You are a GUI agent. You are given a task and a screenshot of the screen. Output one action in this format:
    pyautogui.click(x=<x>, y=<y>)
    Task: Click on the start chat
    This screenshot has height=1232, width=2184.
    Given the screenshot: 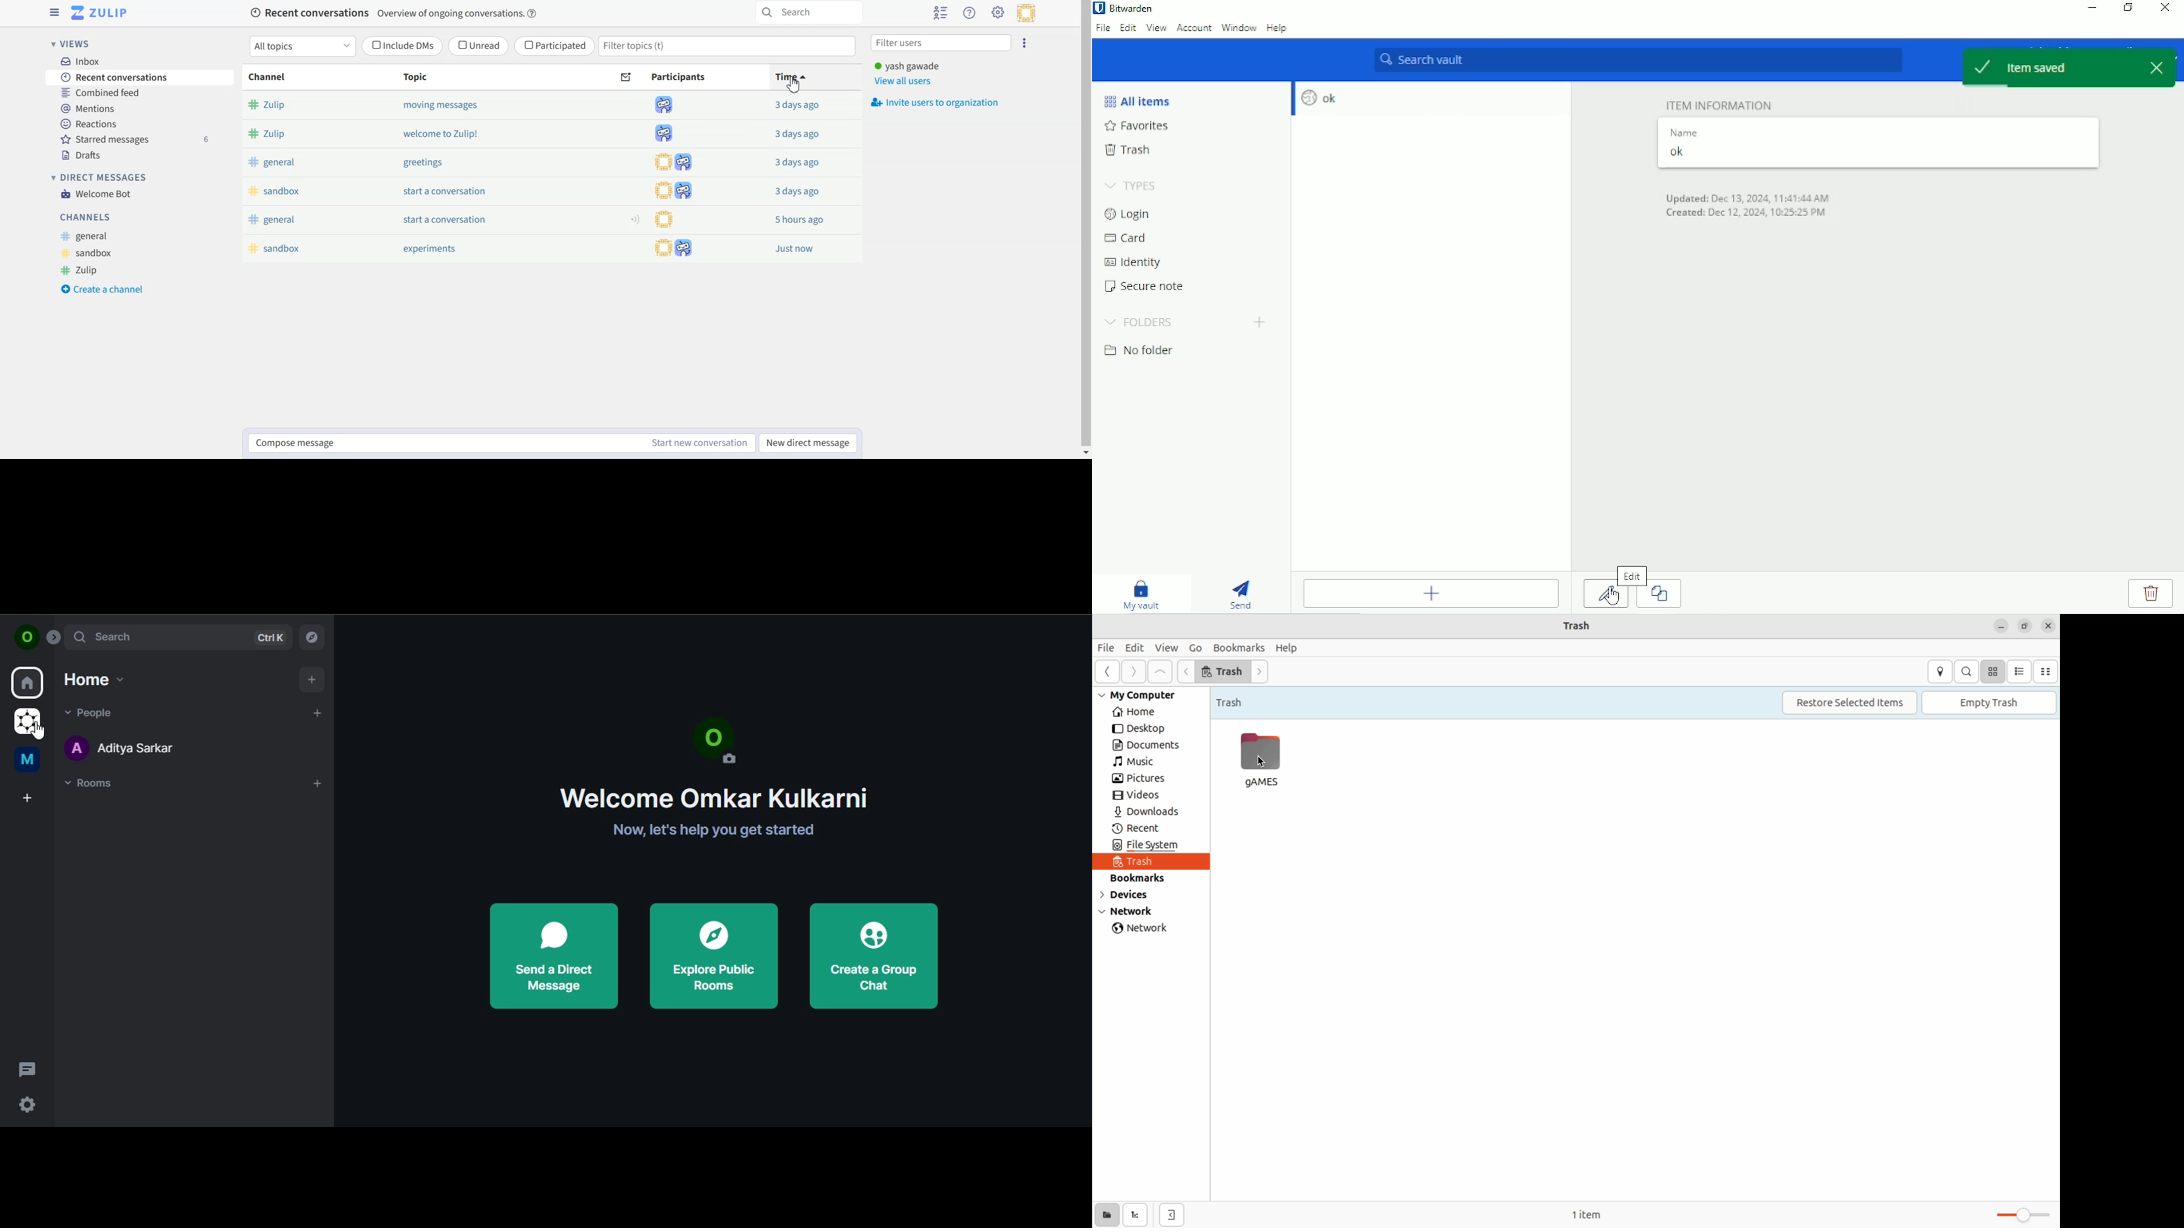 What is the action you would take?
    pyautogui.click(x=317, y=714)
    